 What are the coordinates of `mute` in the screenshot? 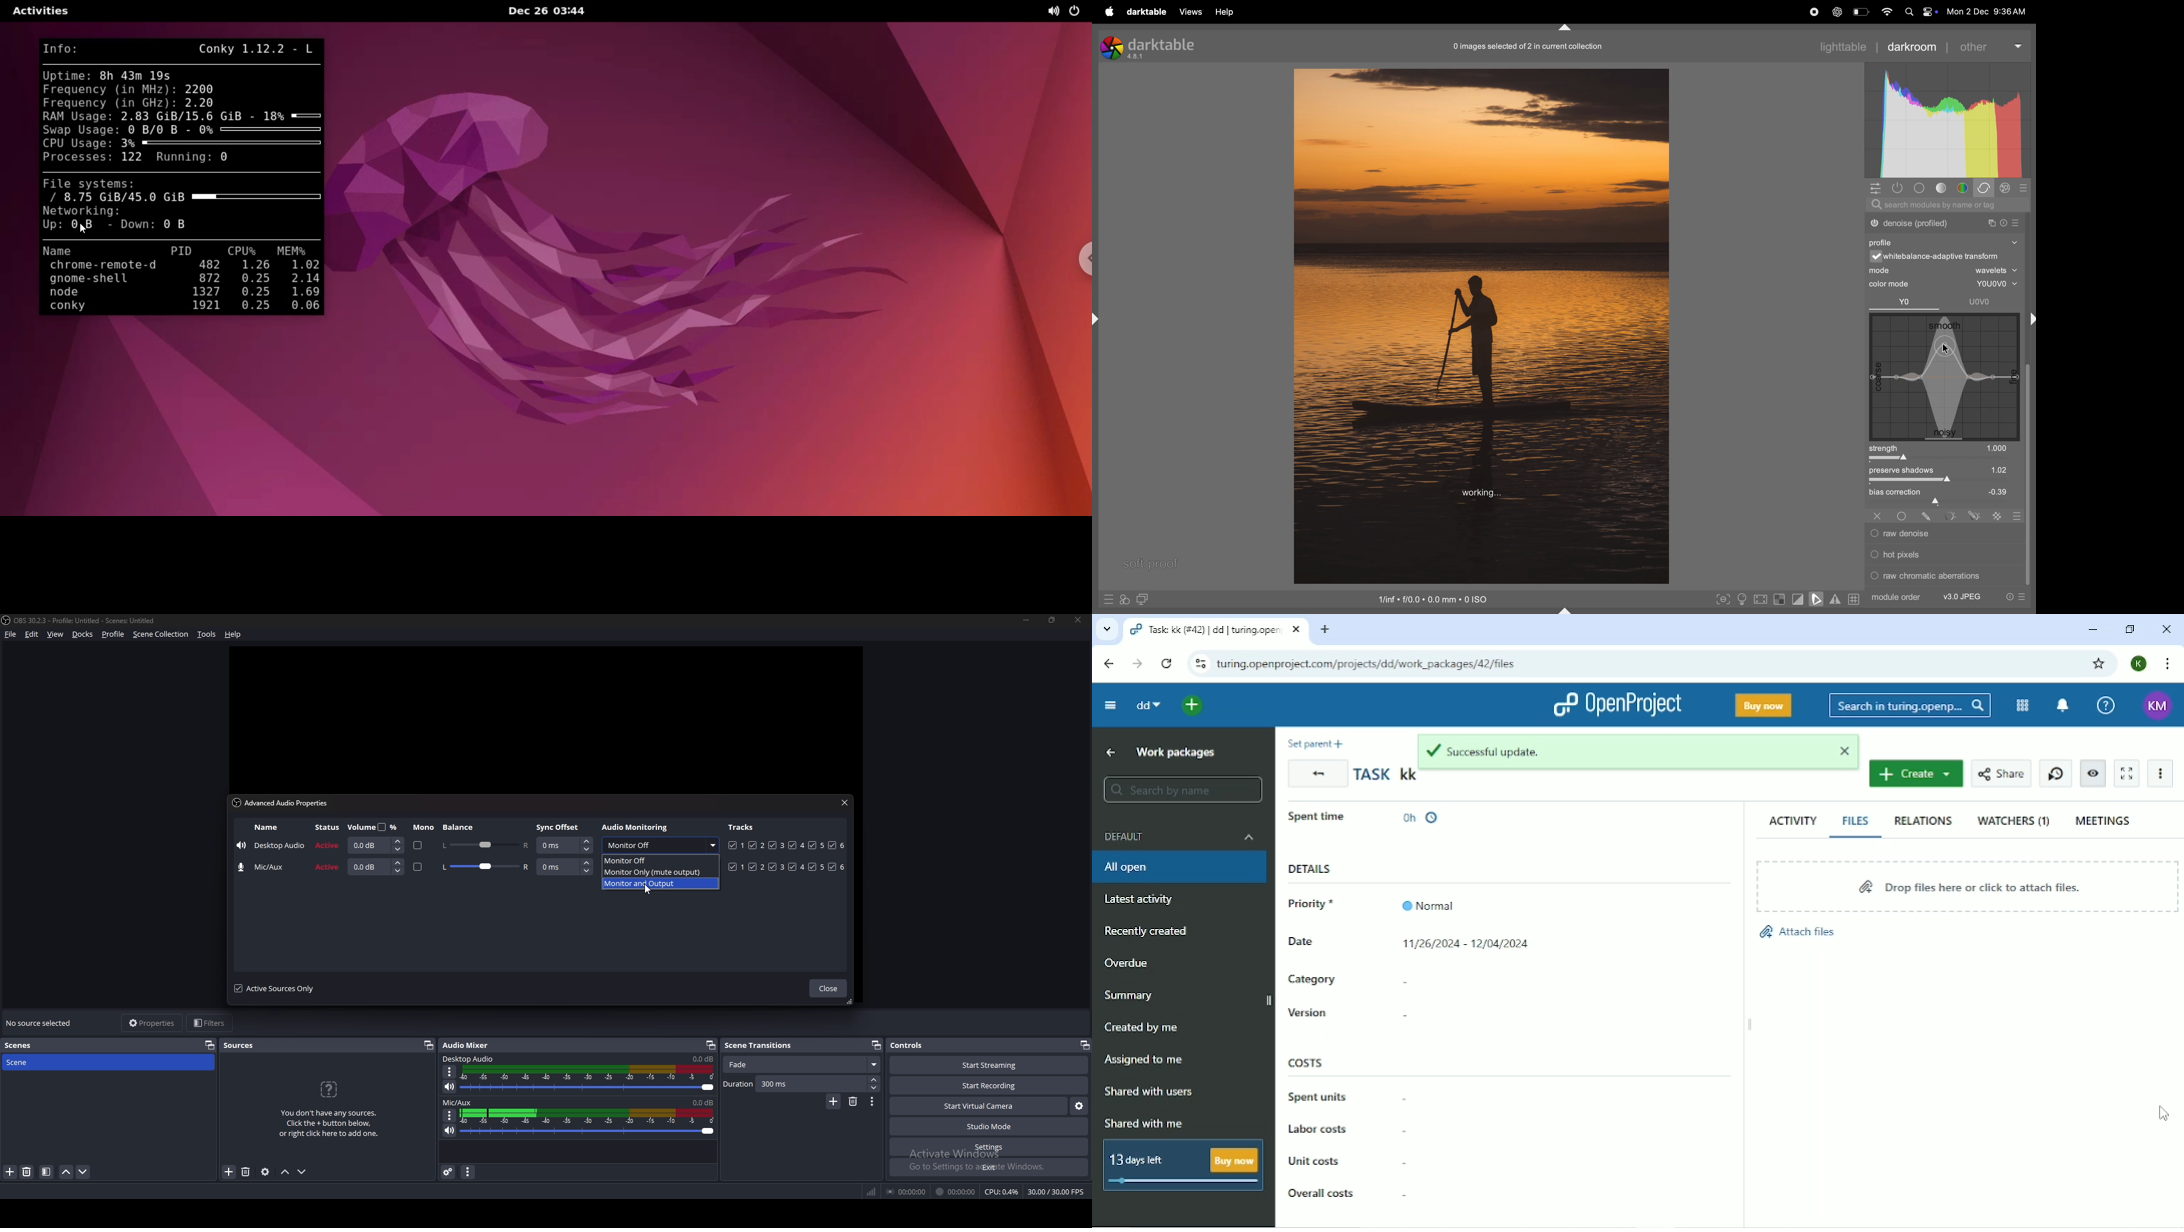 It's located at (448, 1131).